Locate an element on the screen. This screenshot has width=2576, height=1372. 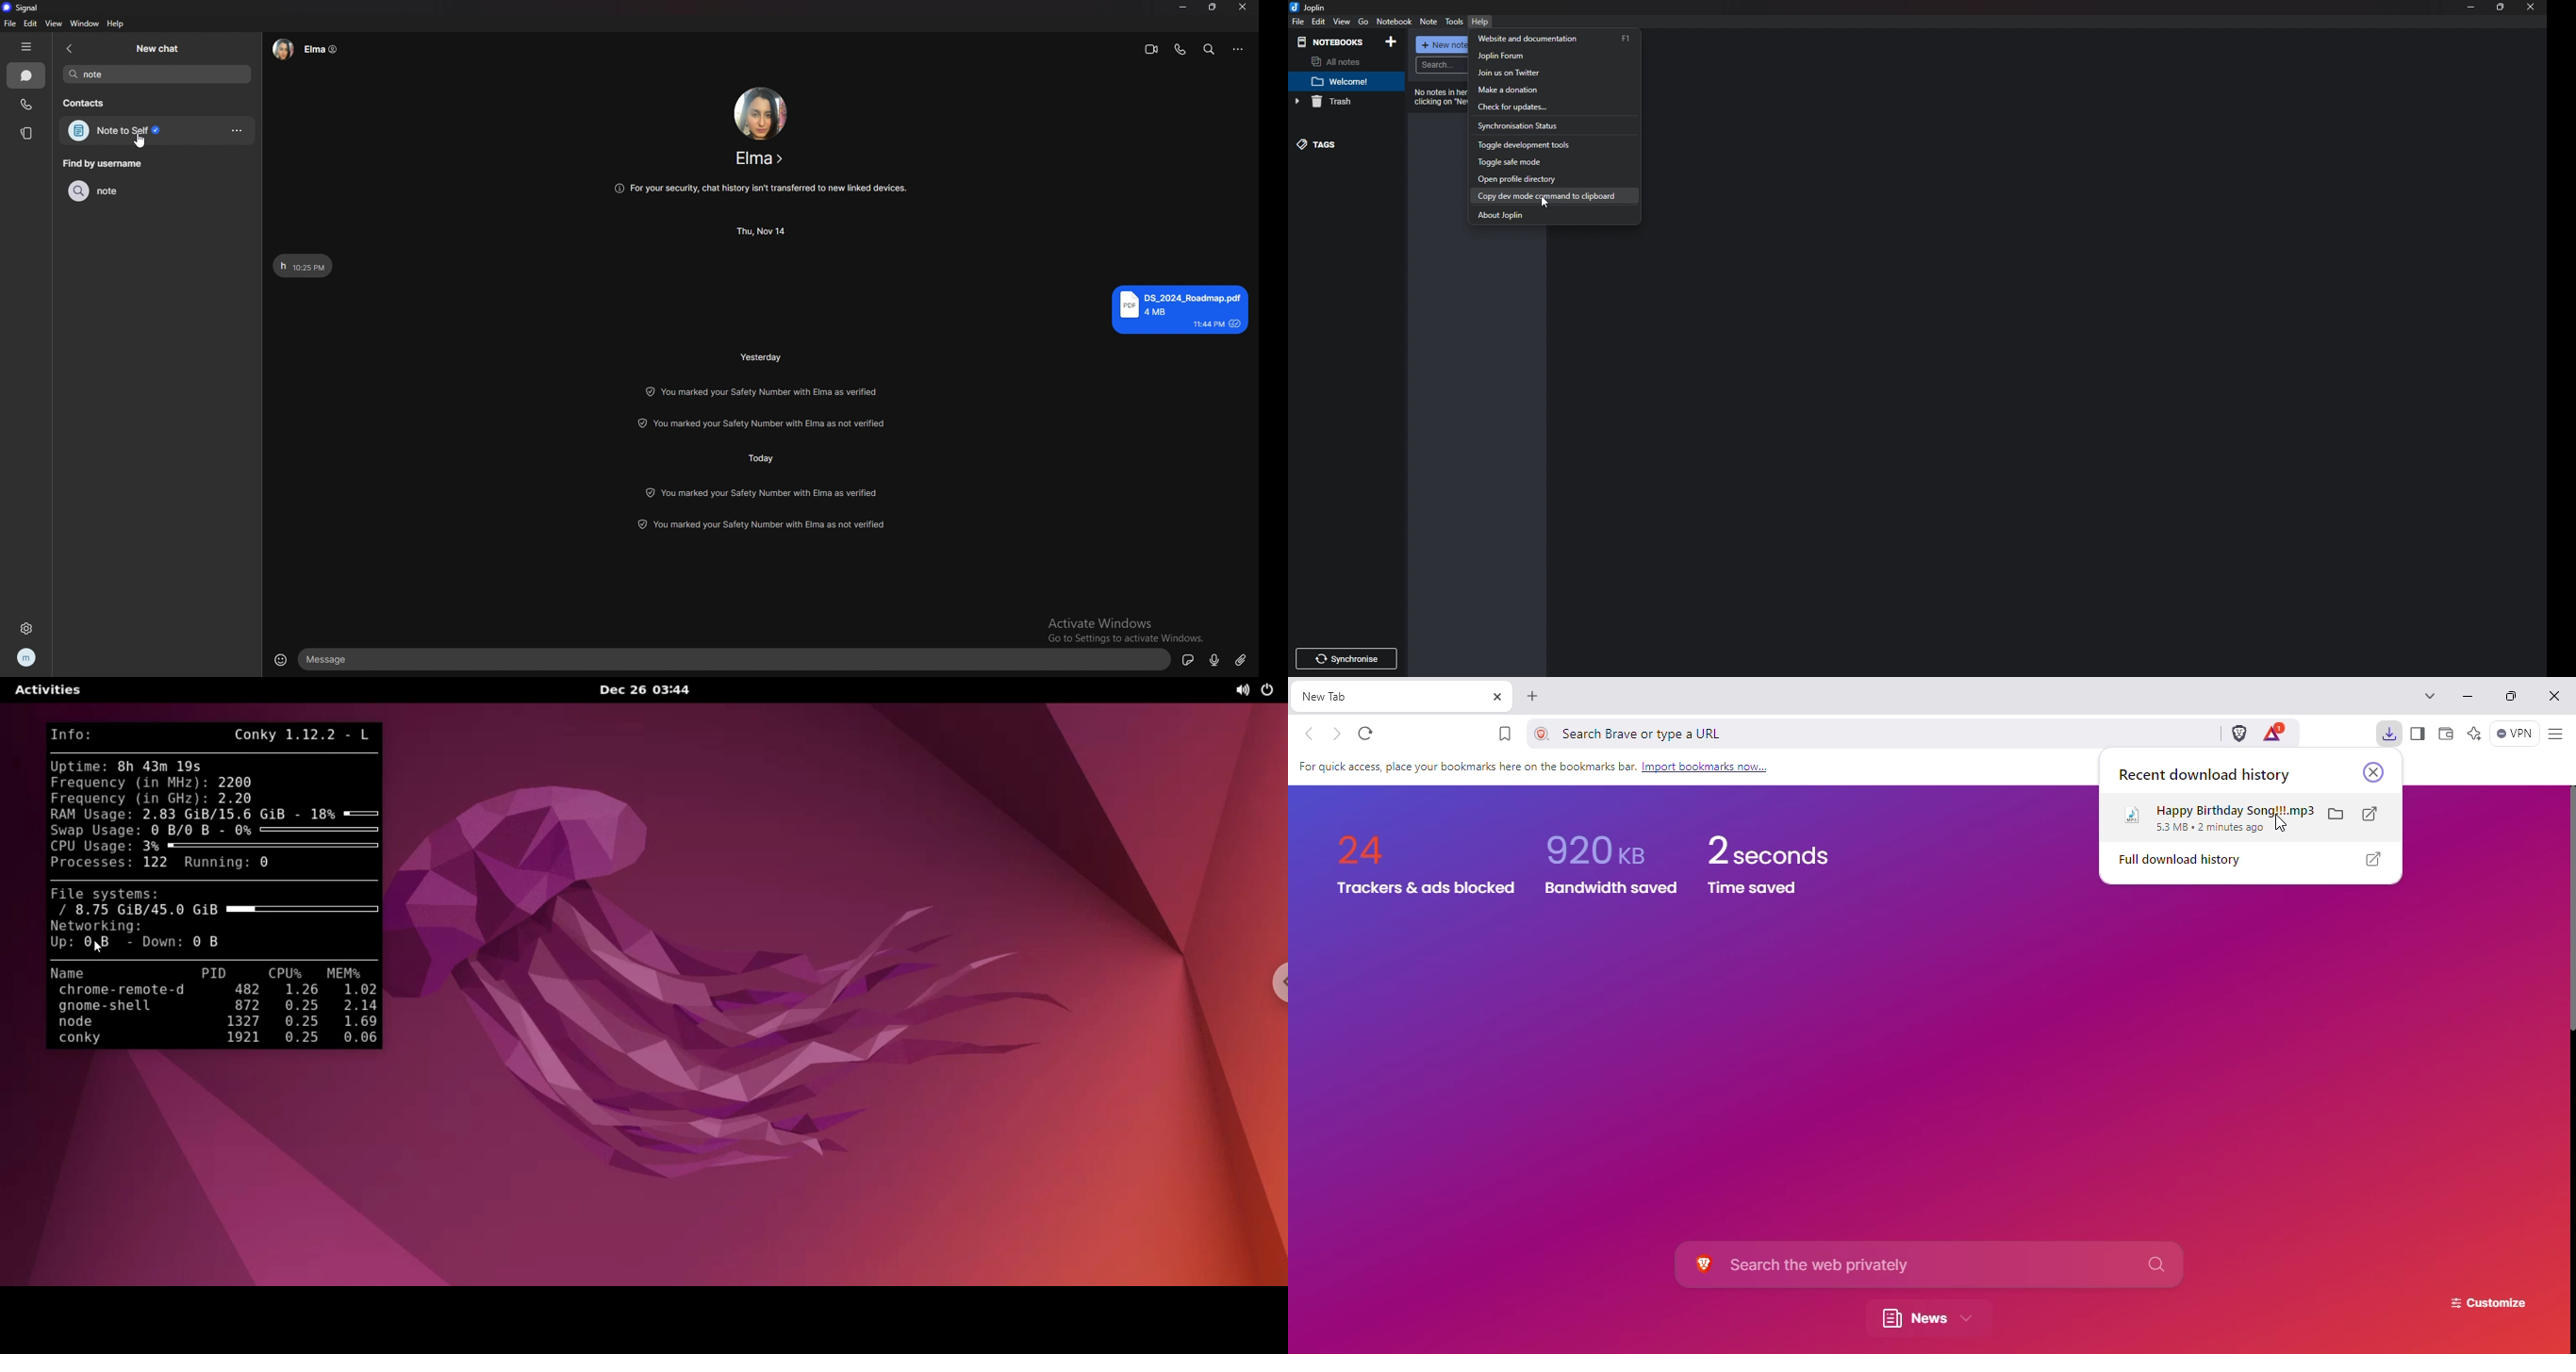
Synchronize is located at coordinates (1346, 659).